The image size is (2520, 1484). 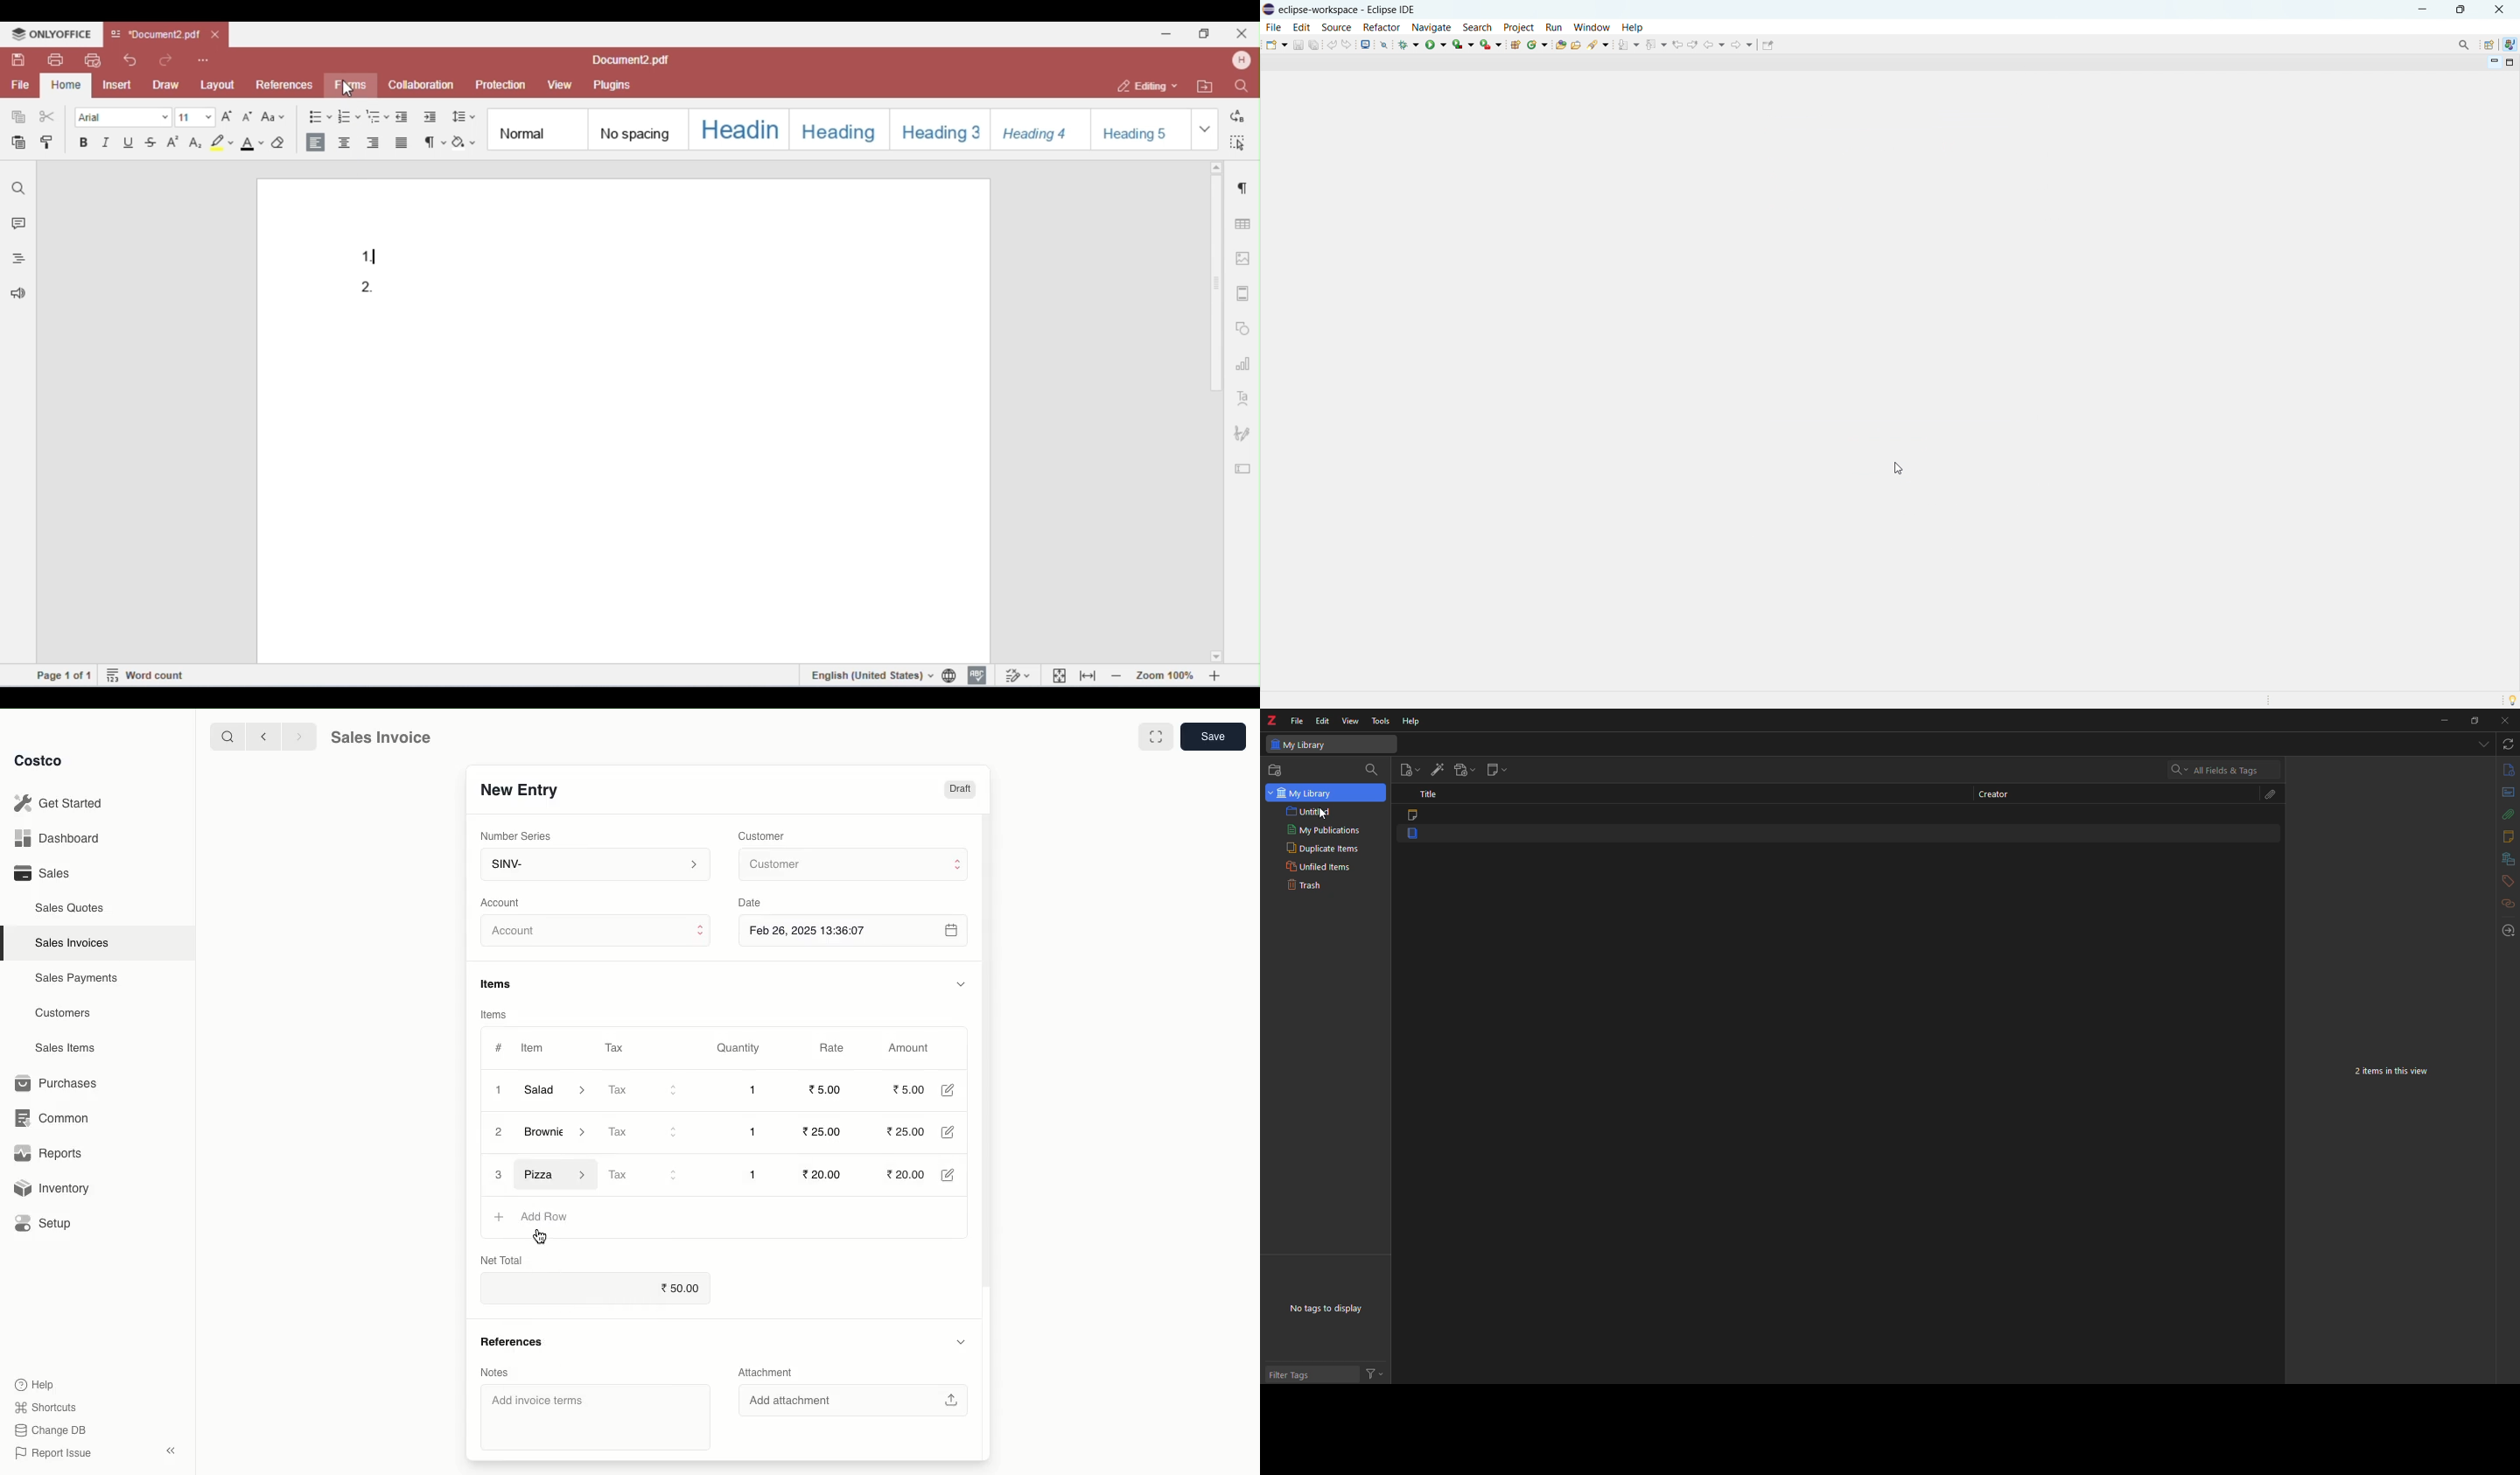 I want to click on Attachment, so click(x=766, y=1374).